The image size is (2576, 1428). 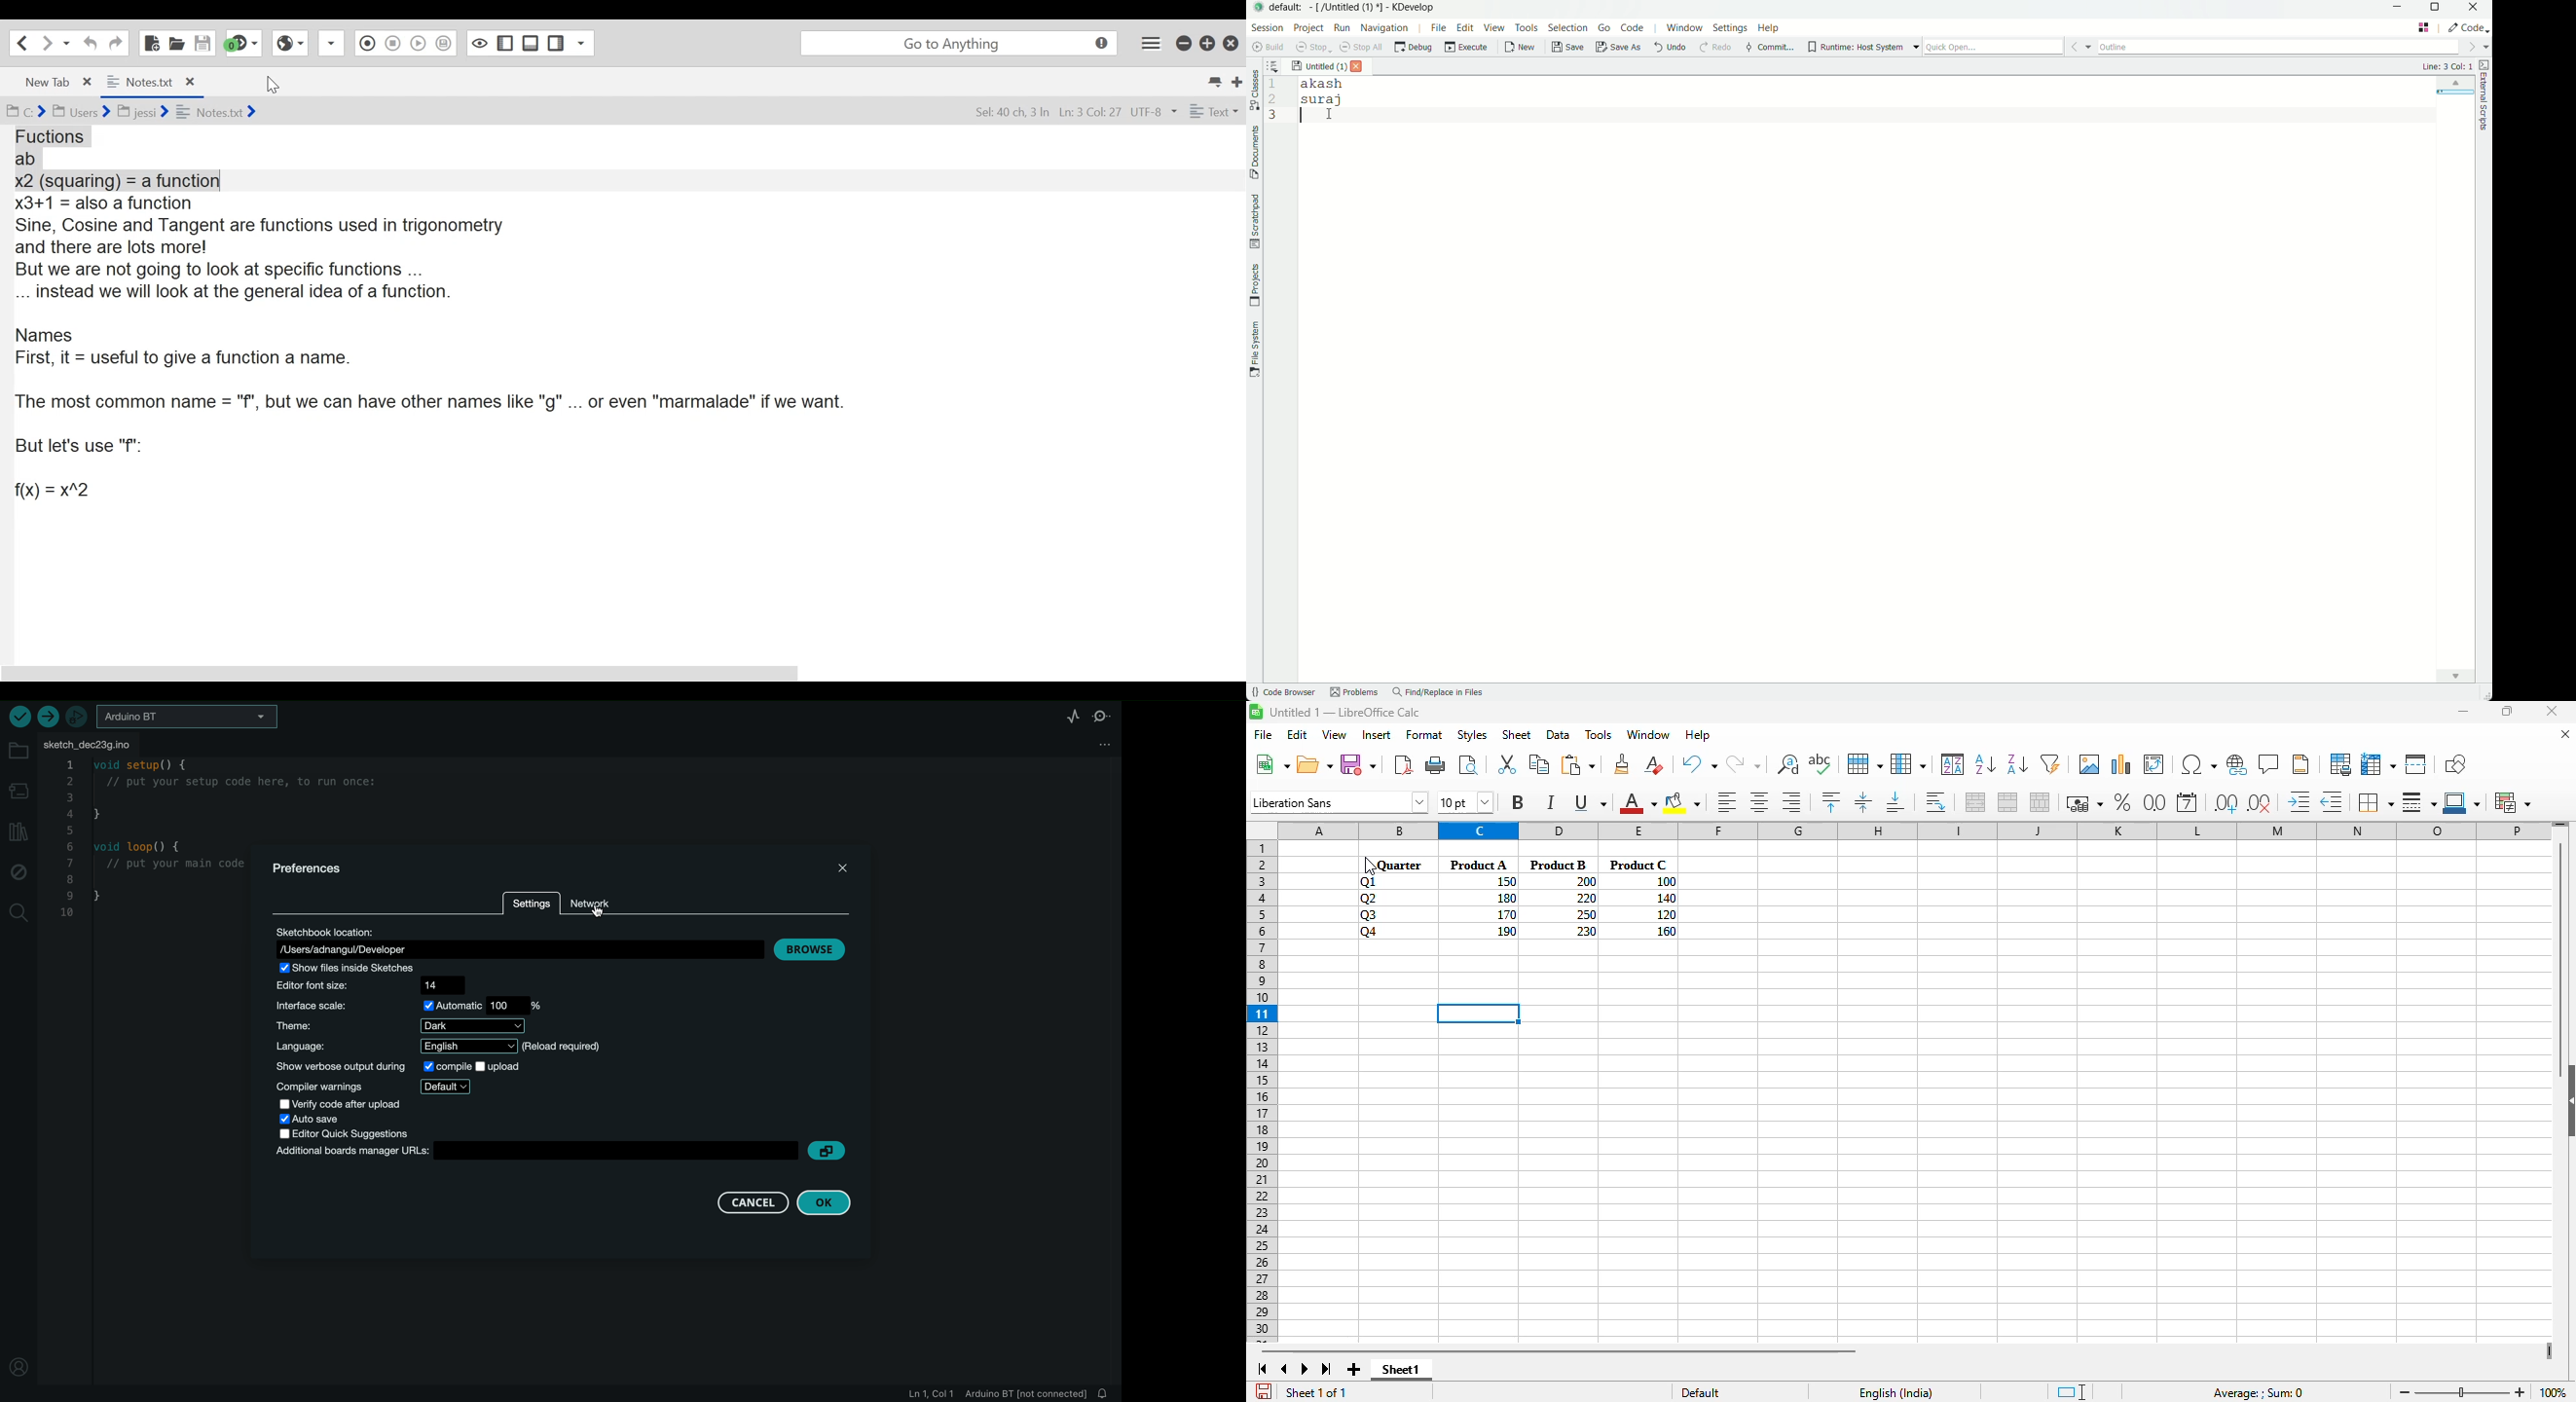 I want to click on align right, so click(x=1791, y=801).